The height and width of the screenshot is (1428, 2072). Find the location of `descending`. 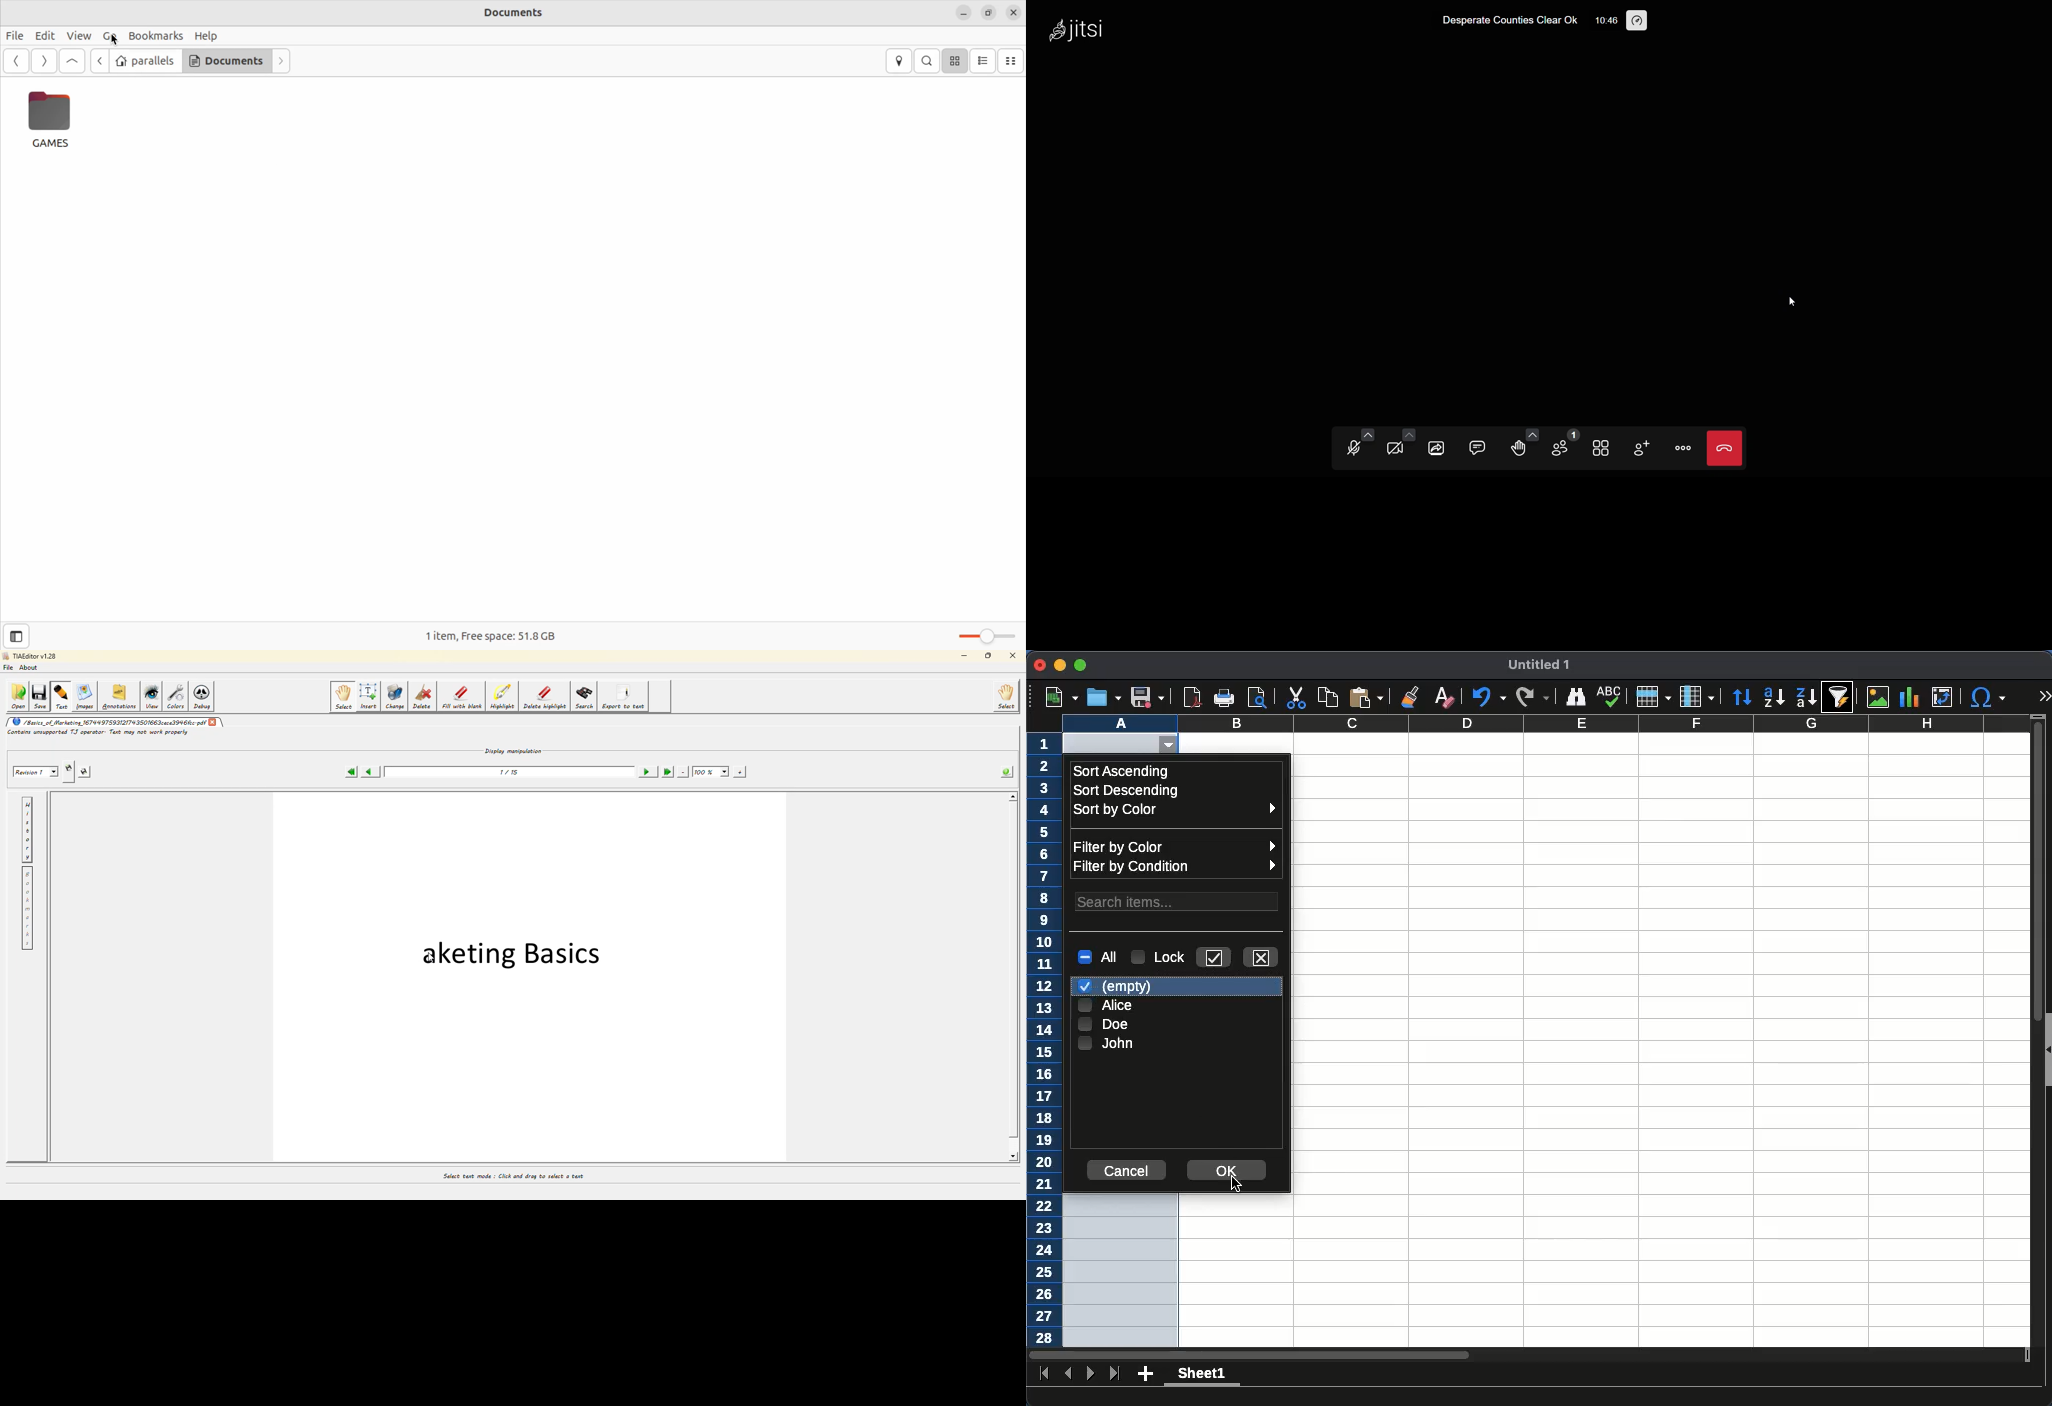

descending is located at coordinates (1807, 698).